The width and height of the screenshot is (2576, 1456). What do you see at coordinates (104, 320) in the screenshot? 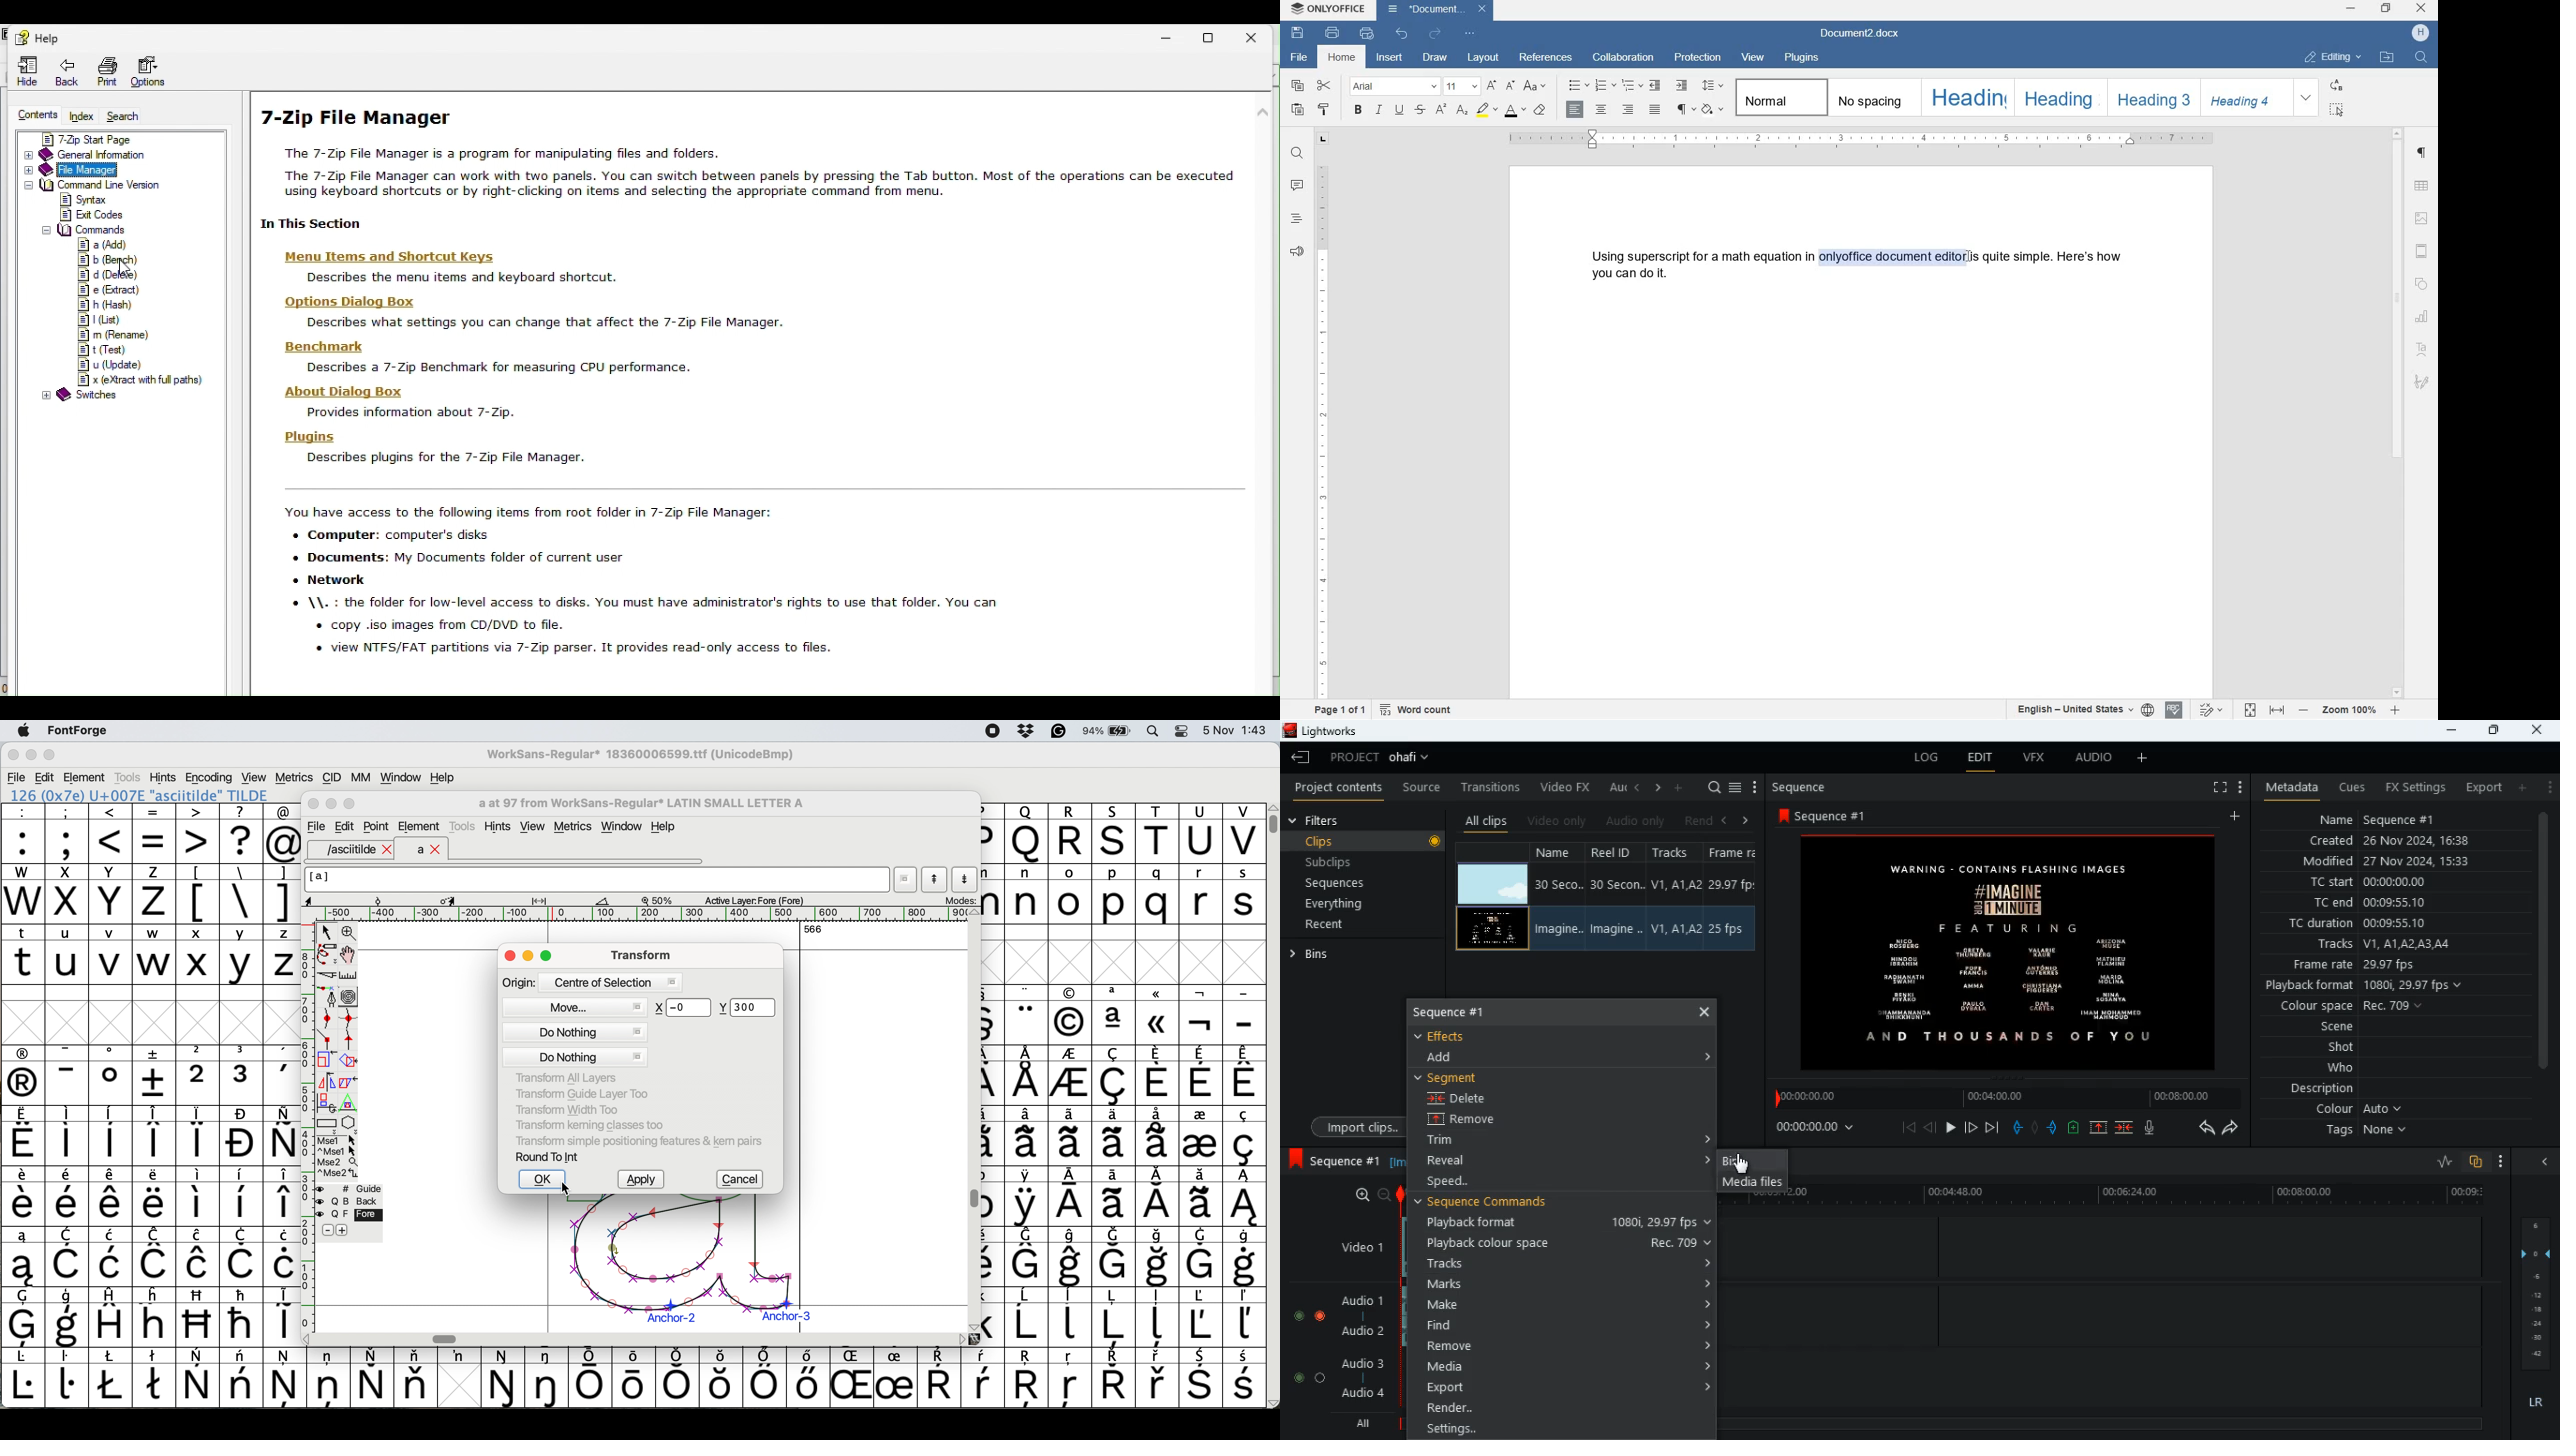
I see `l` at bounding box center [104, 320].